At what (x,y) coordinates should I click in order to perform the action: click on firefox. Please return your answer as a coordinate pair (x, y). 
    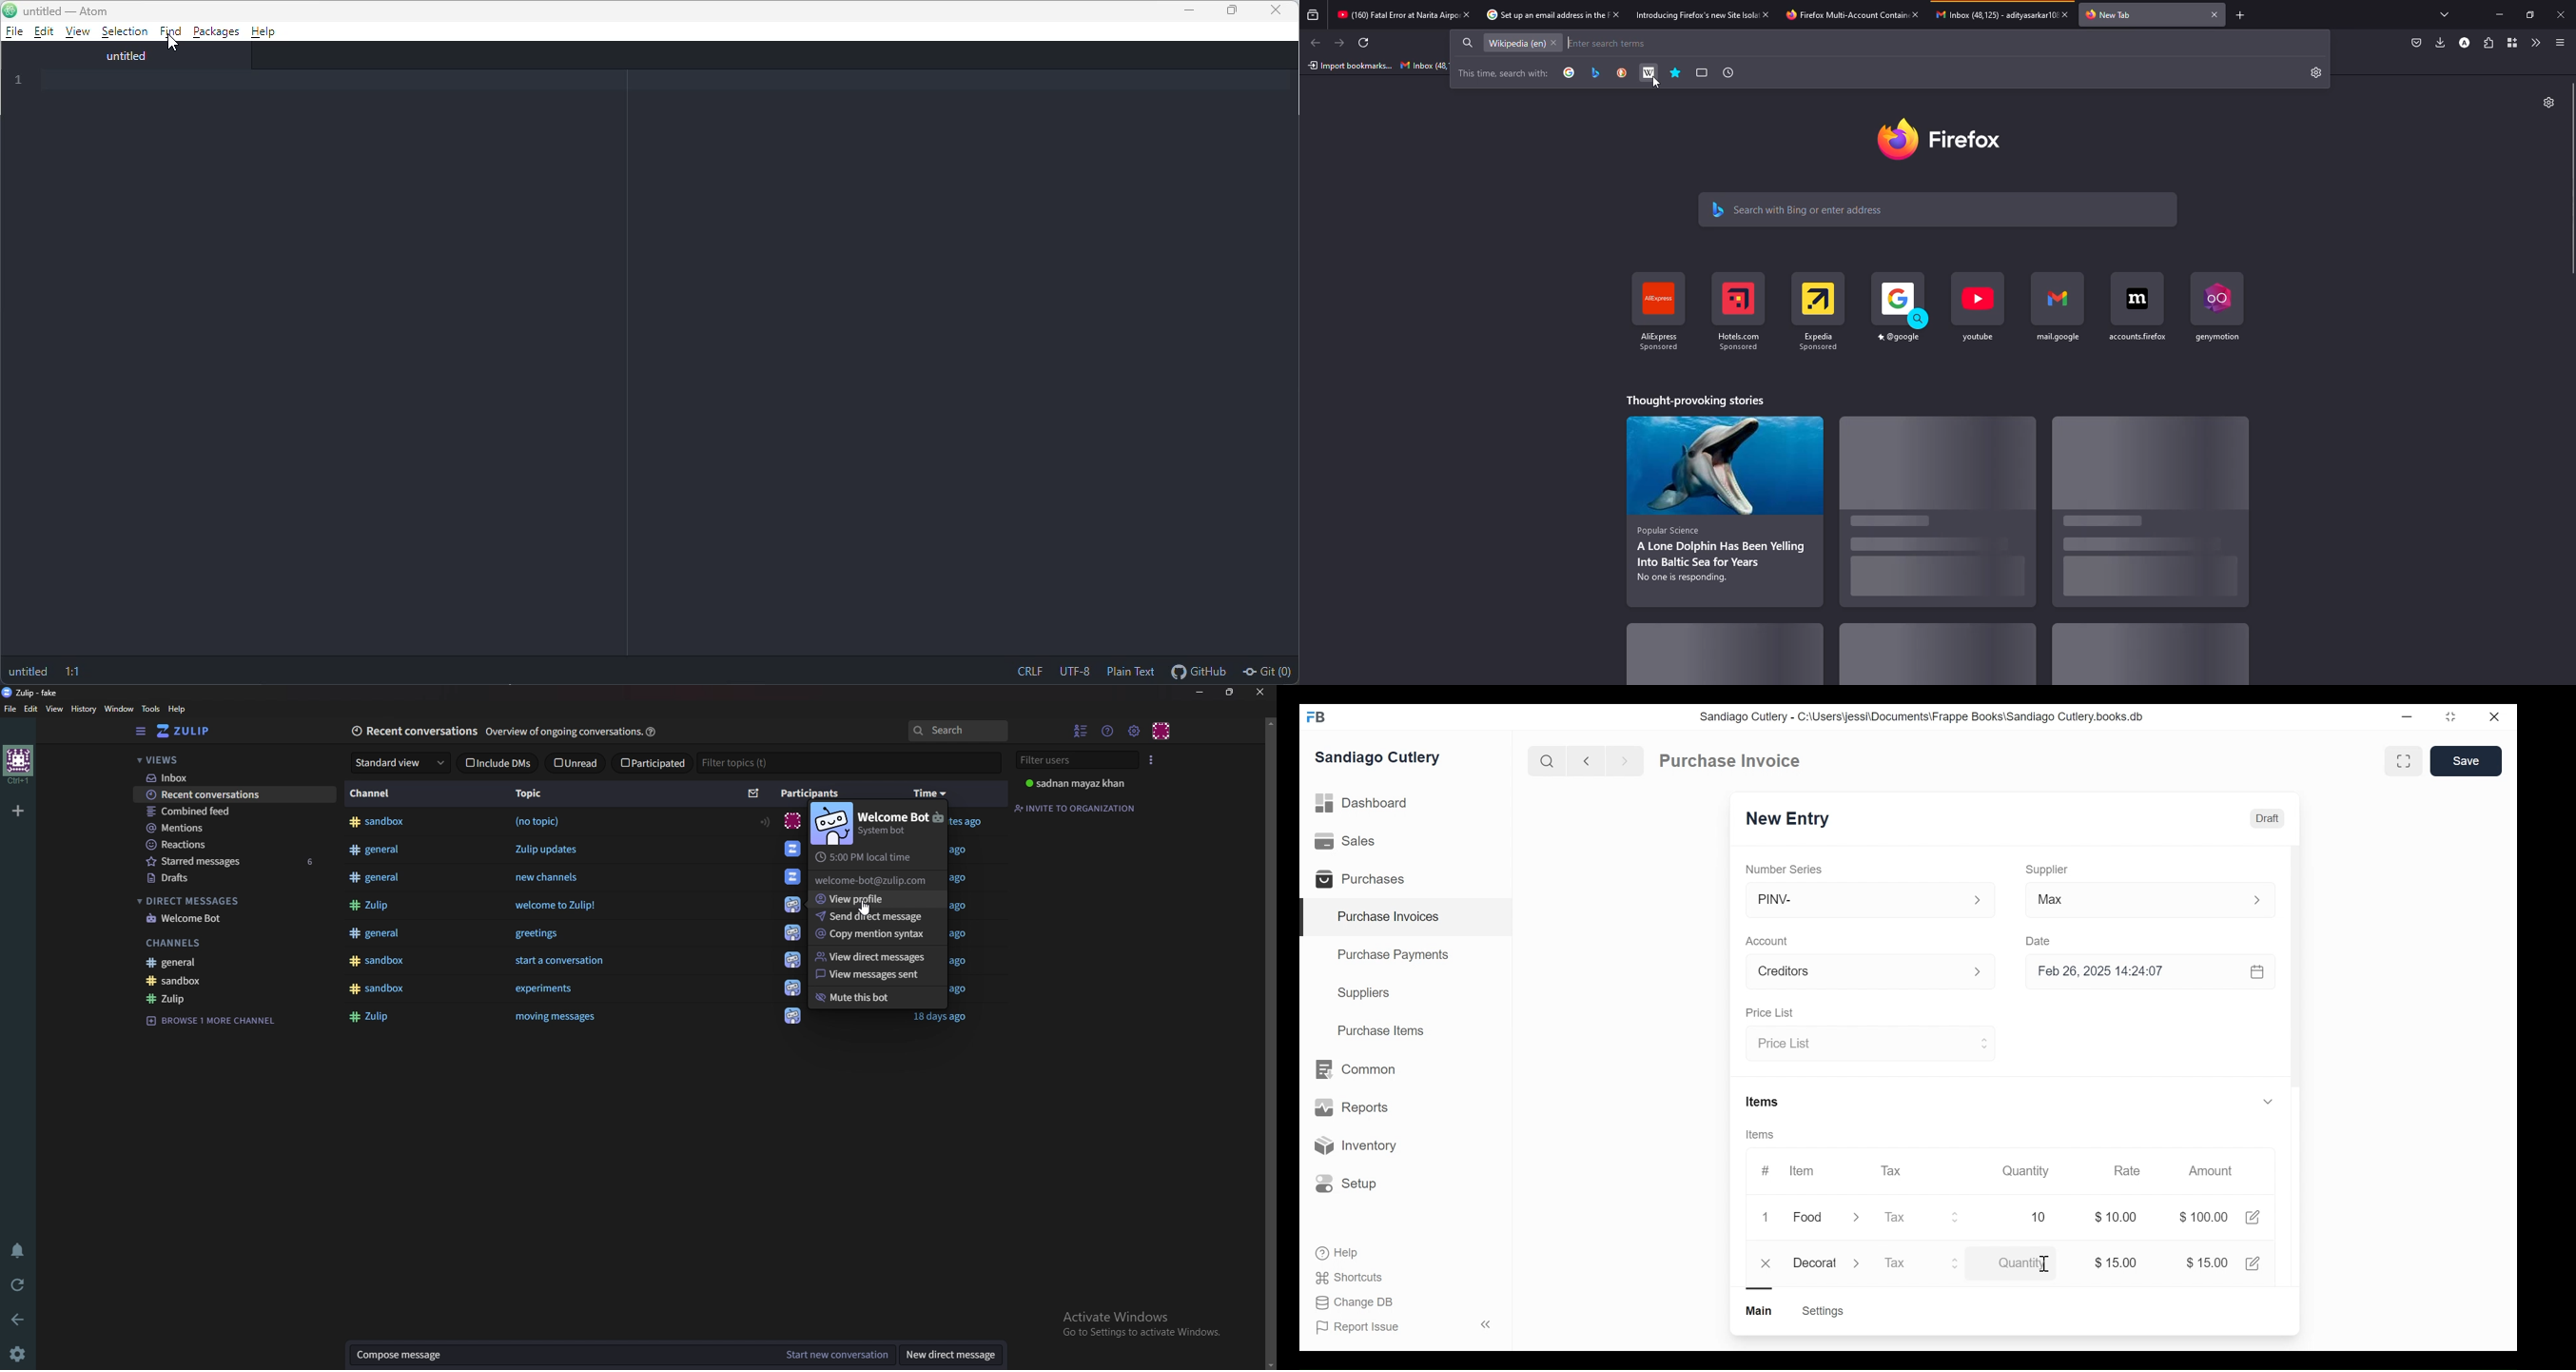
    Looking at the image, I should click on (1944, 138).